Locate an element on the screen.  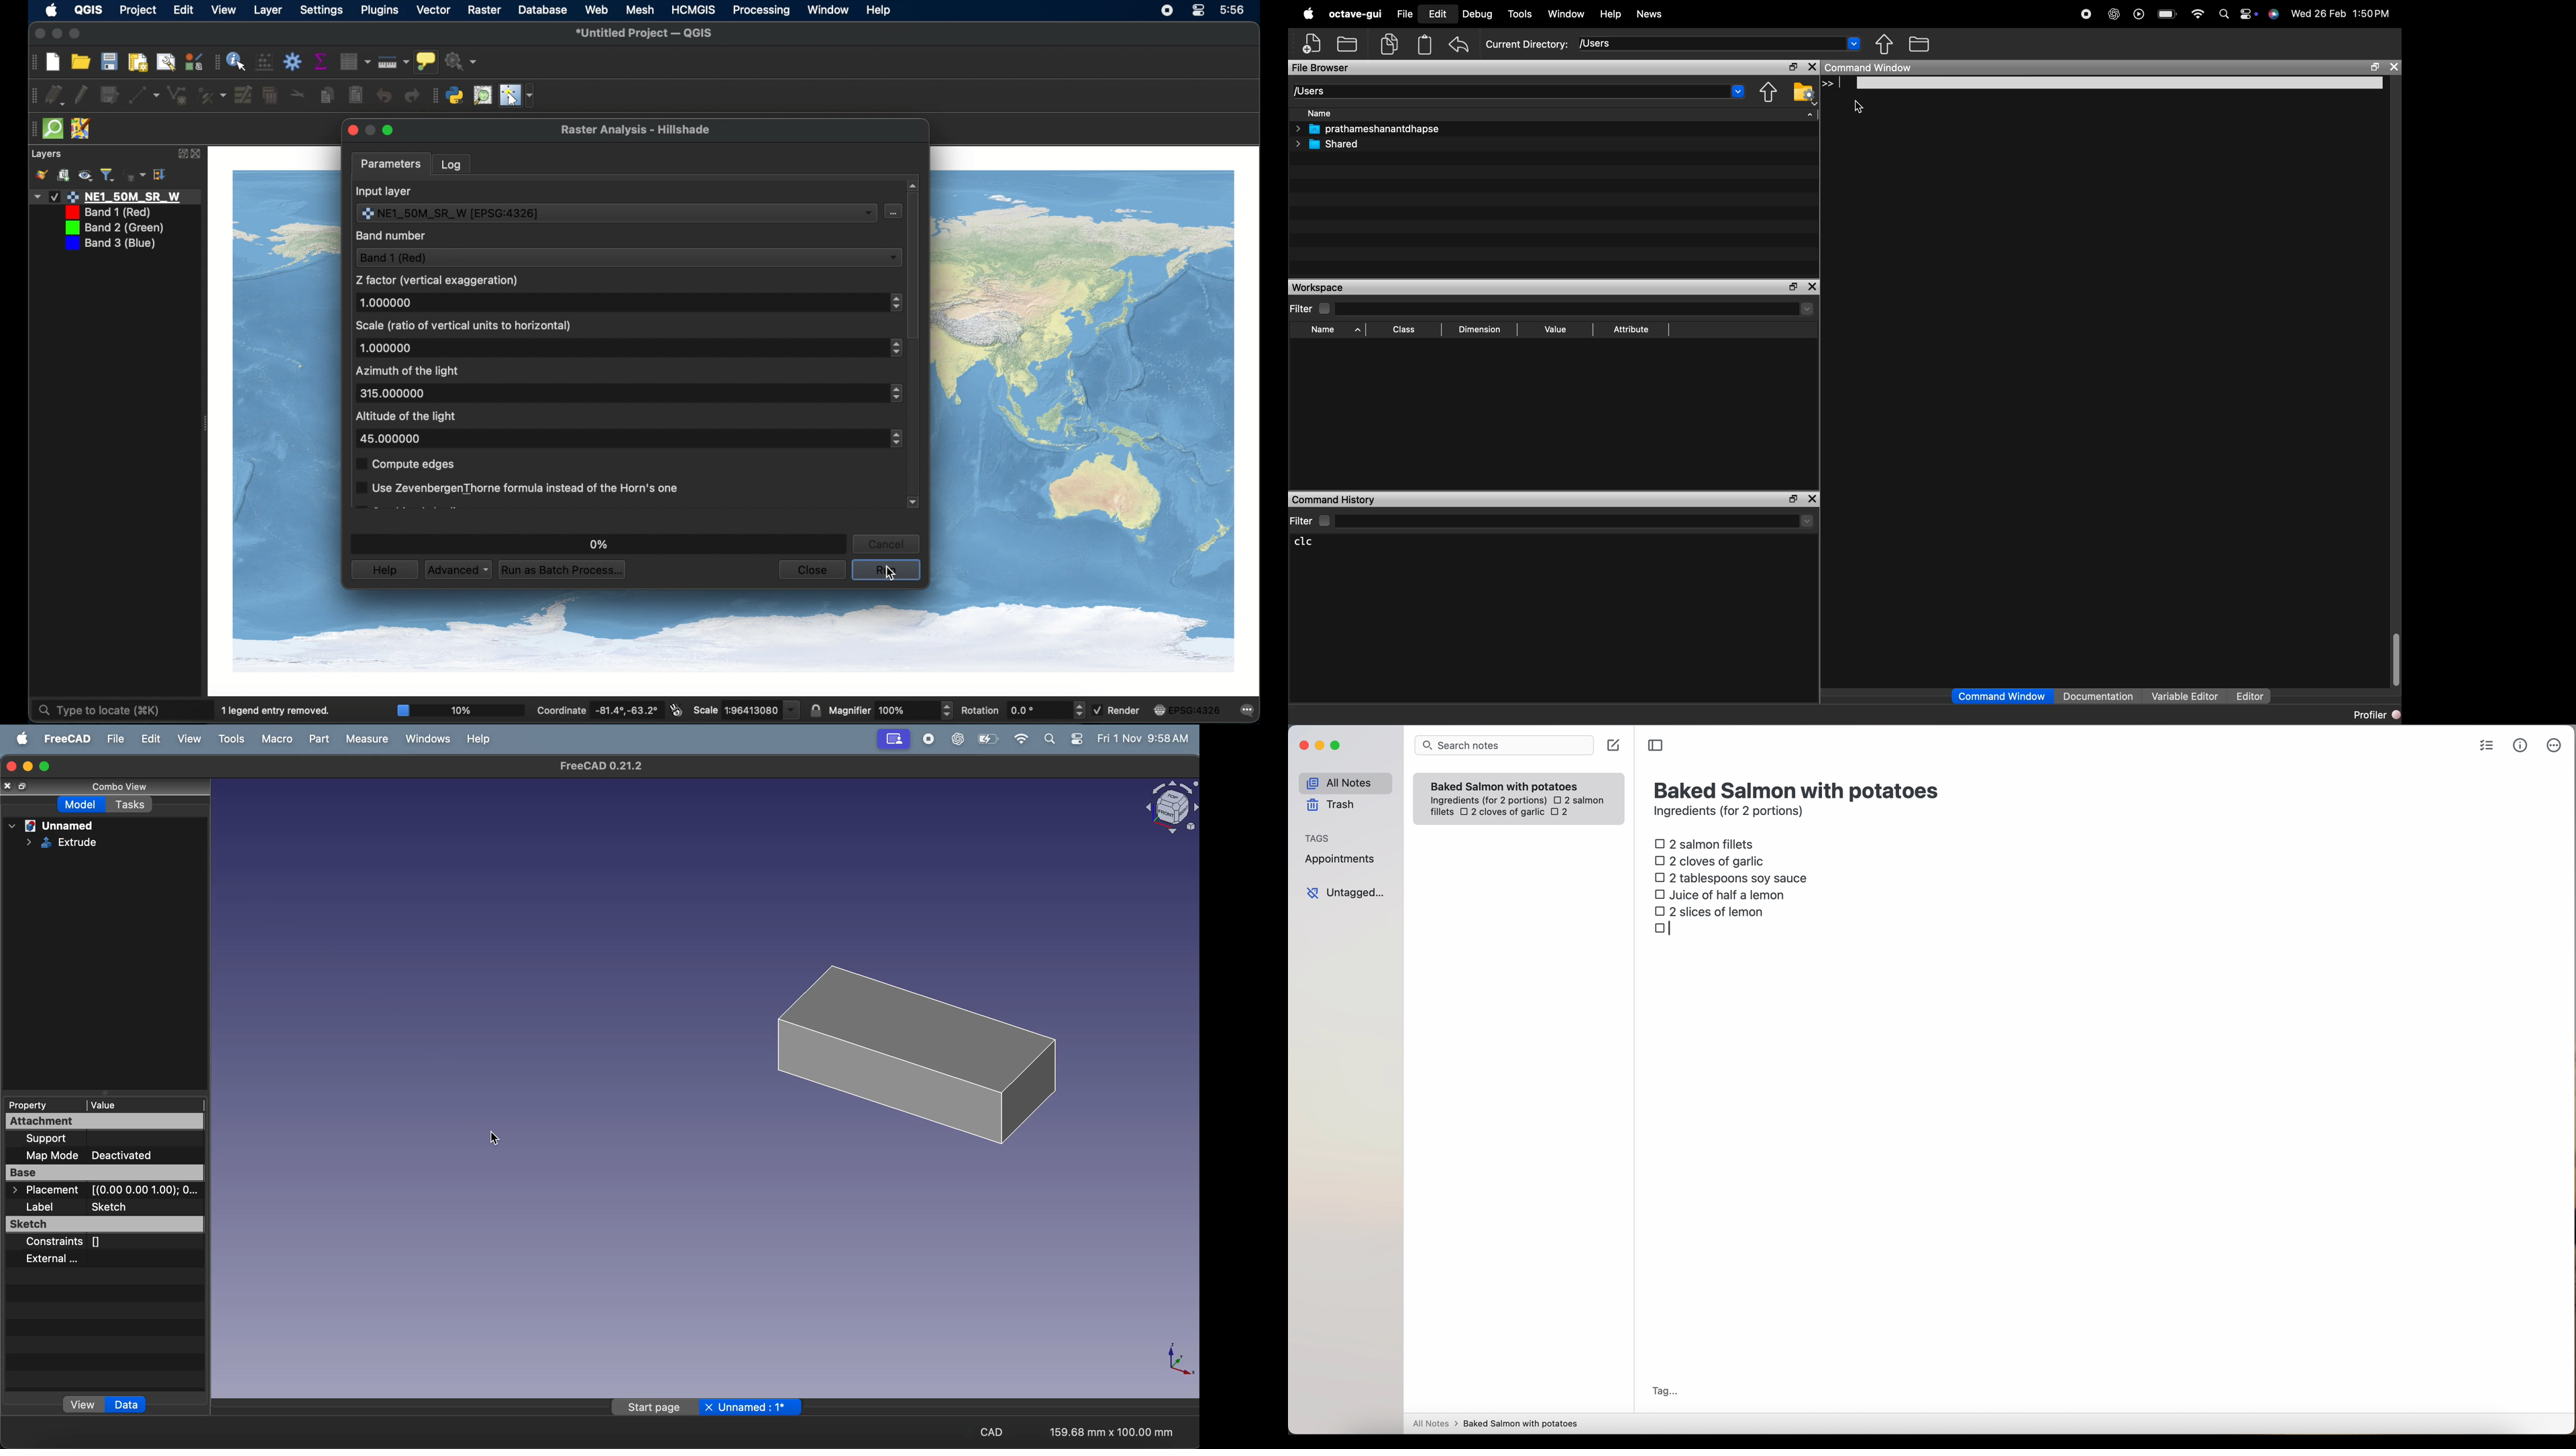
help is located at coordinates (384, 570).